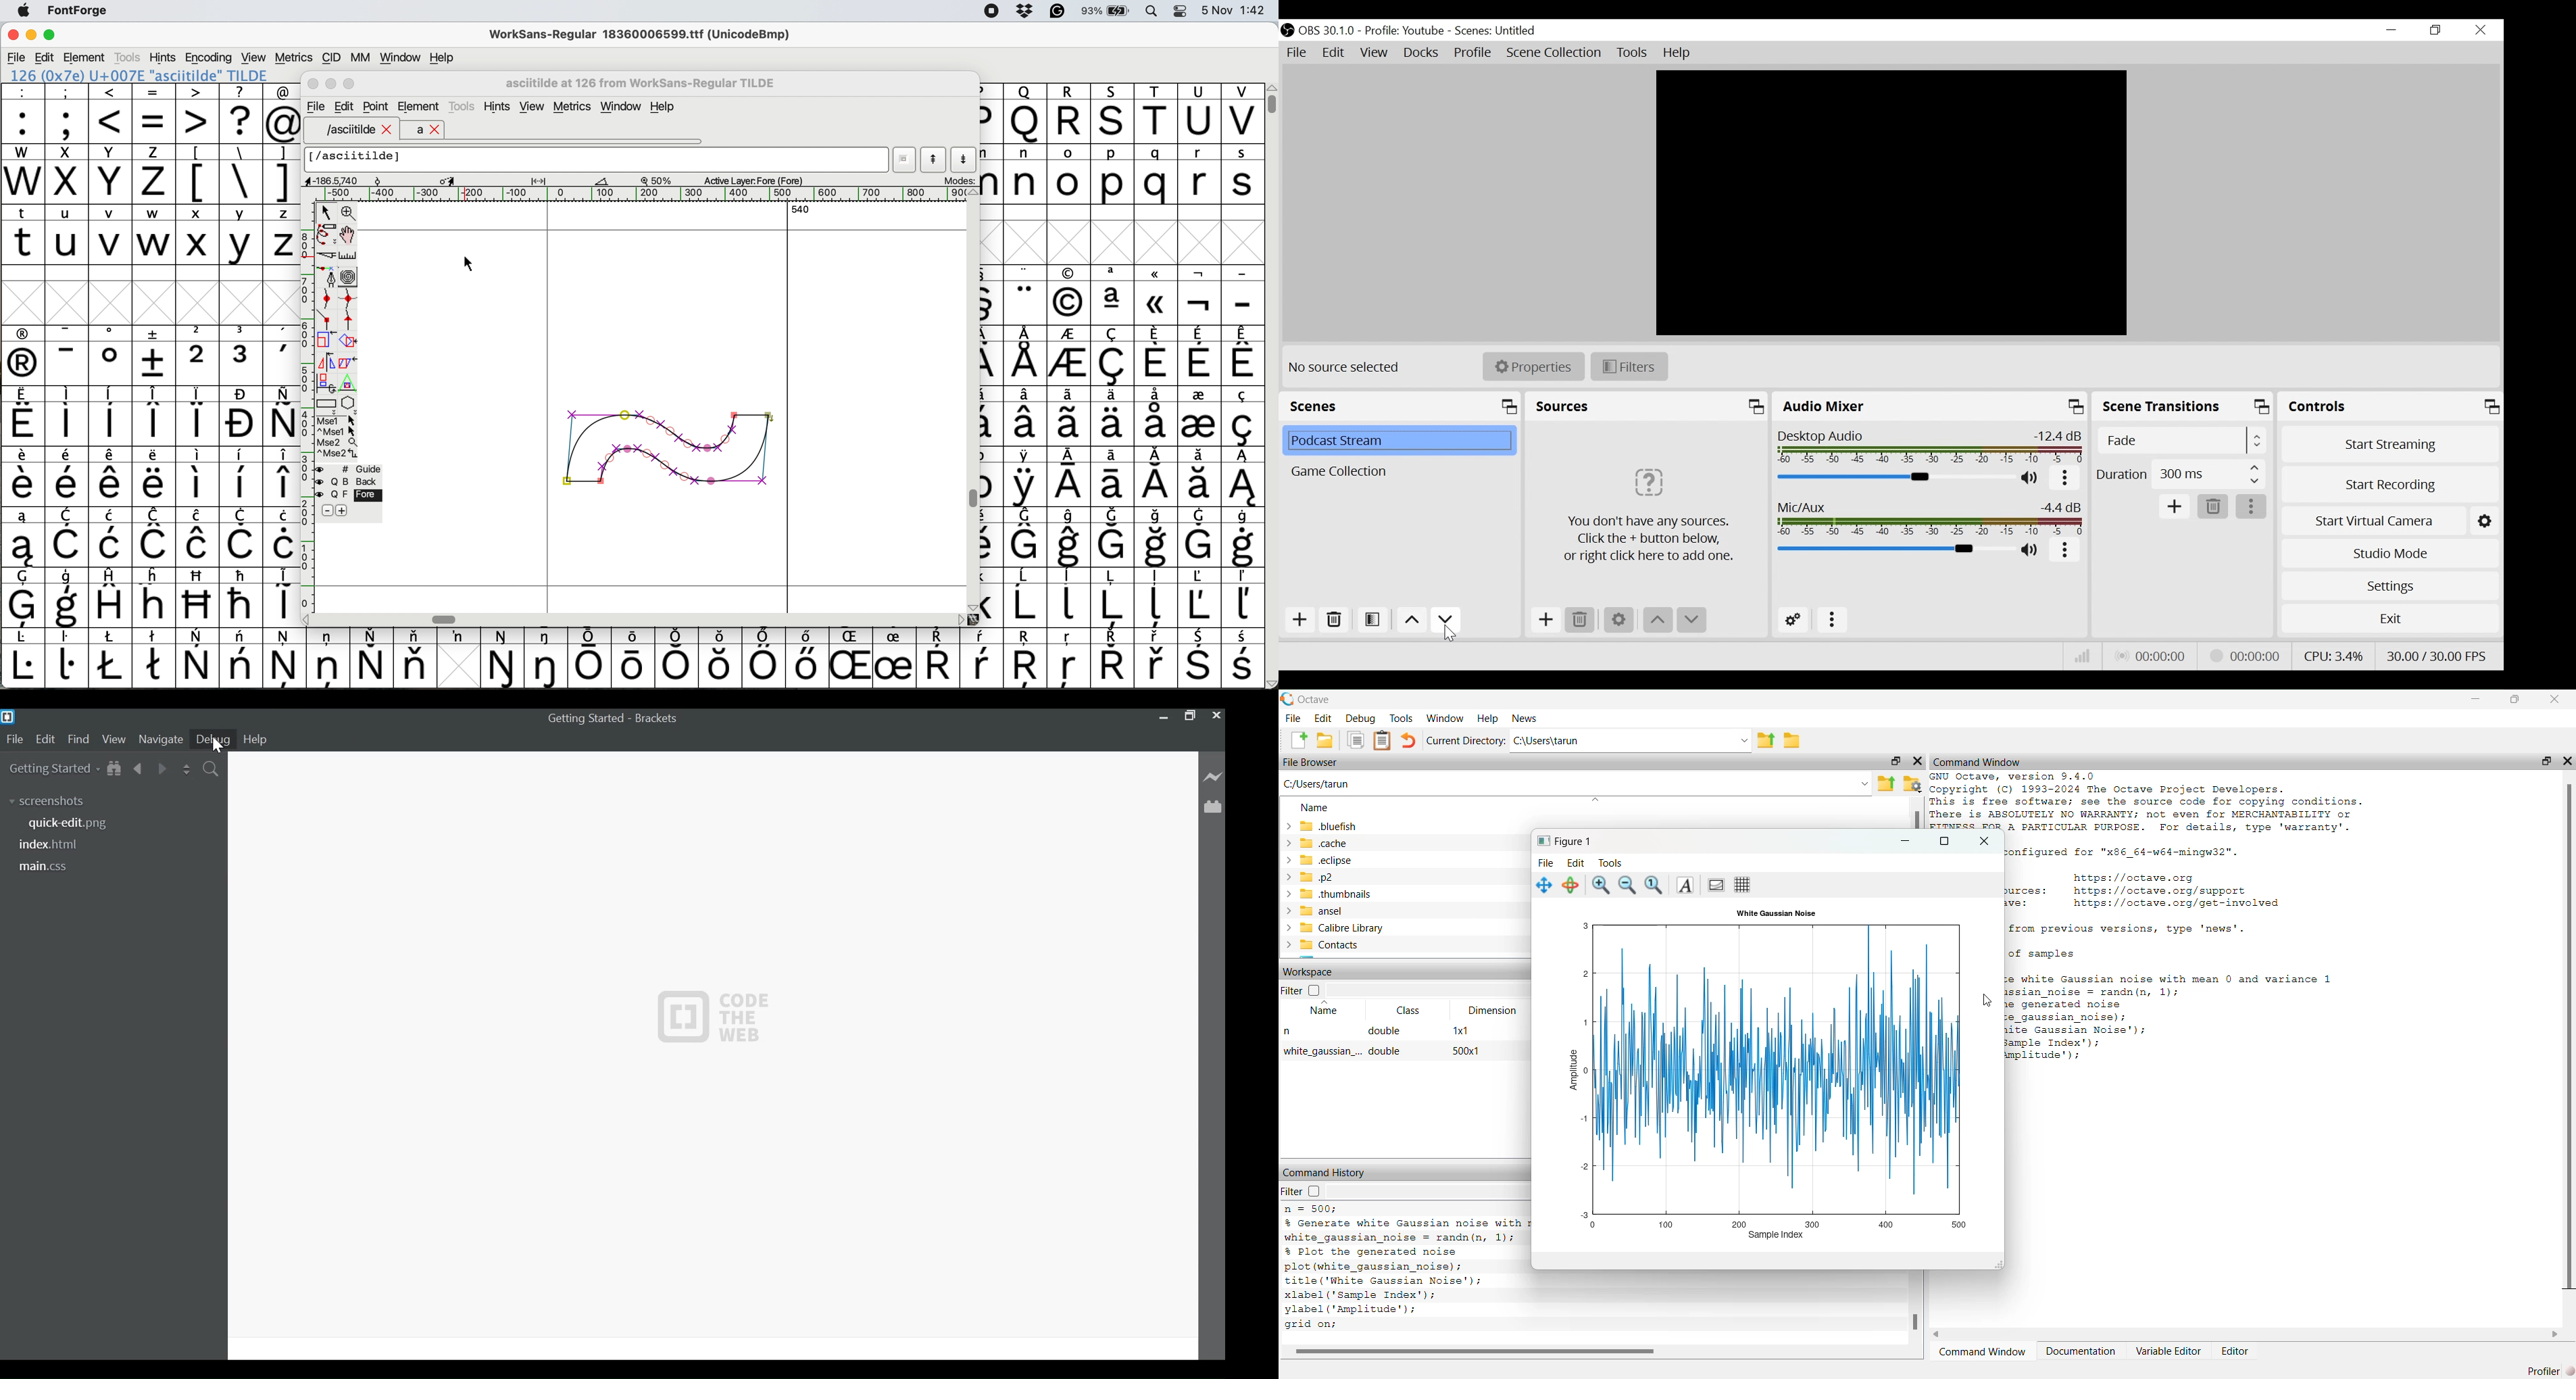  I want to click on vertical scroll bar, so click(1914, 813).